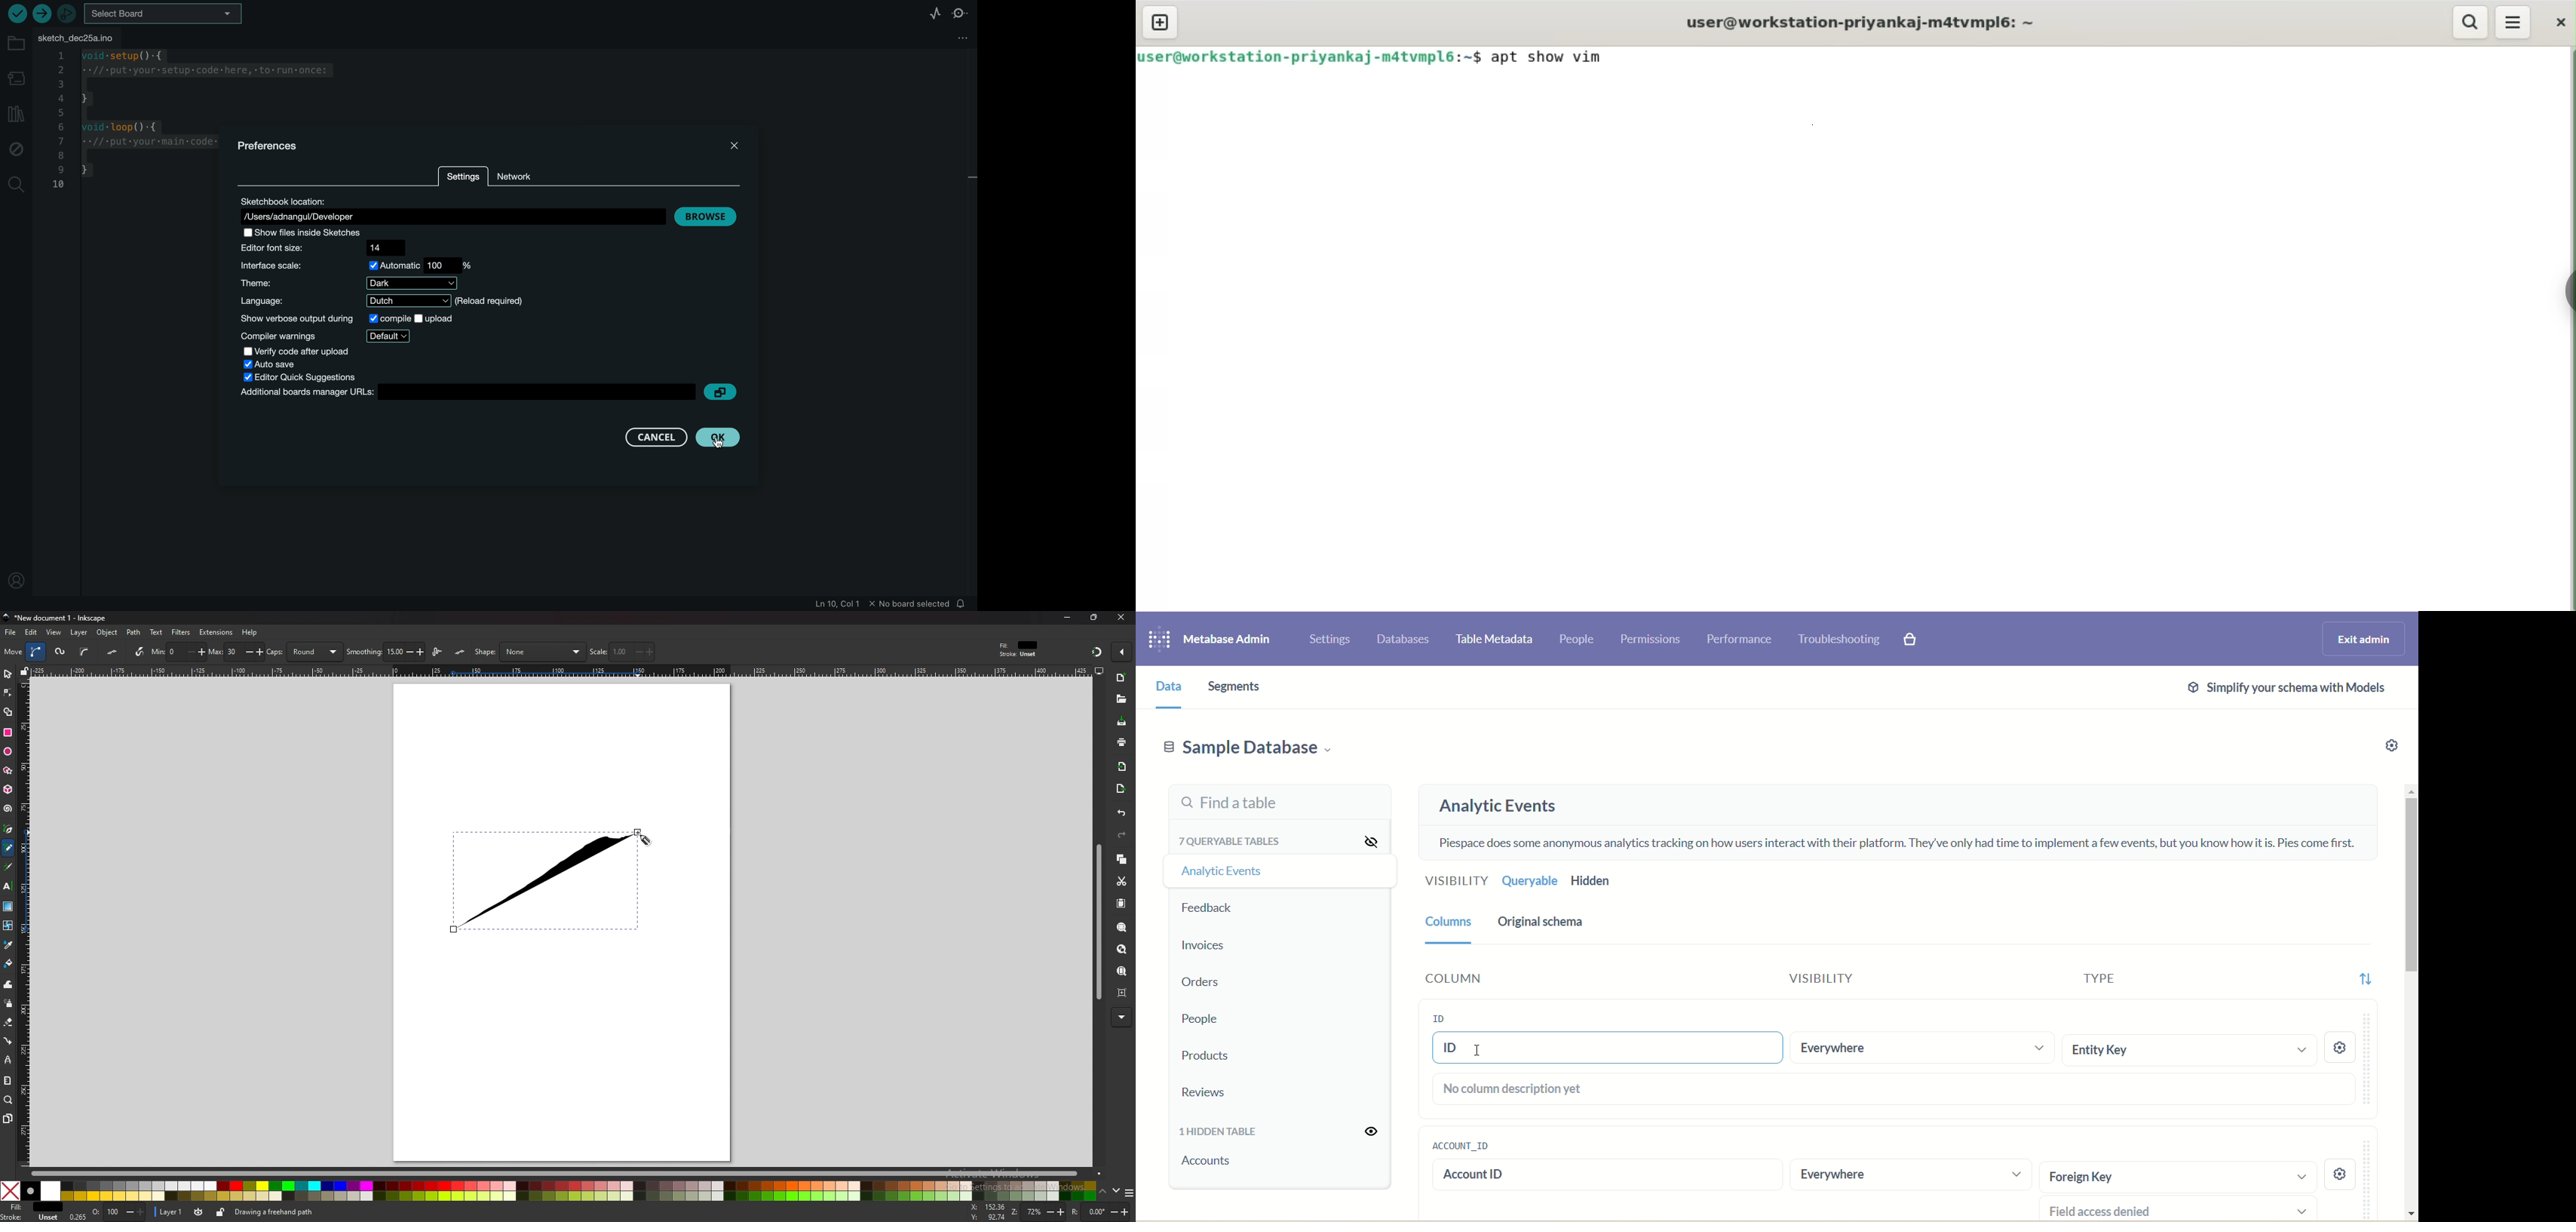  I want to click on debugger, so click(67, 14).